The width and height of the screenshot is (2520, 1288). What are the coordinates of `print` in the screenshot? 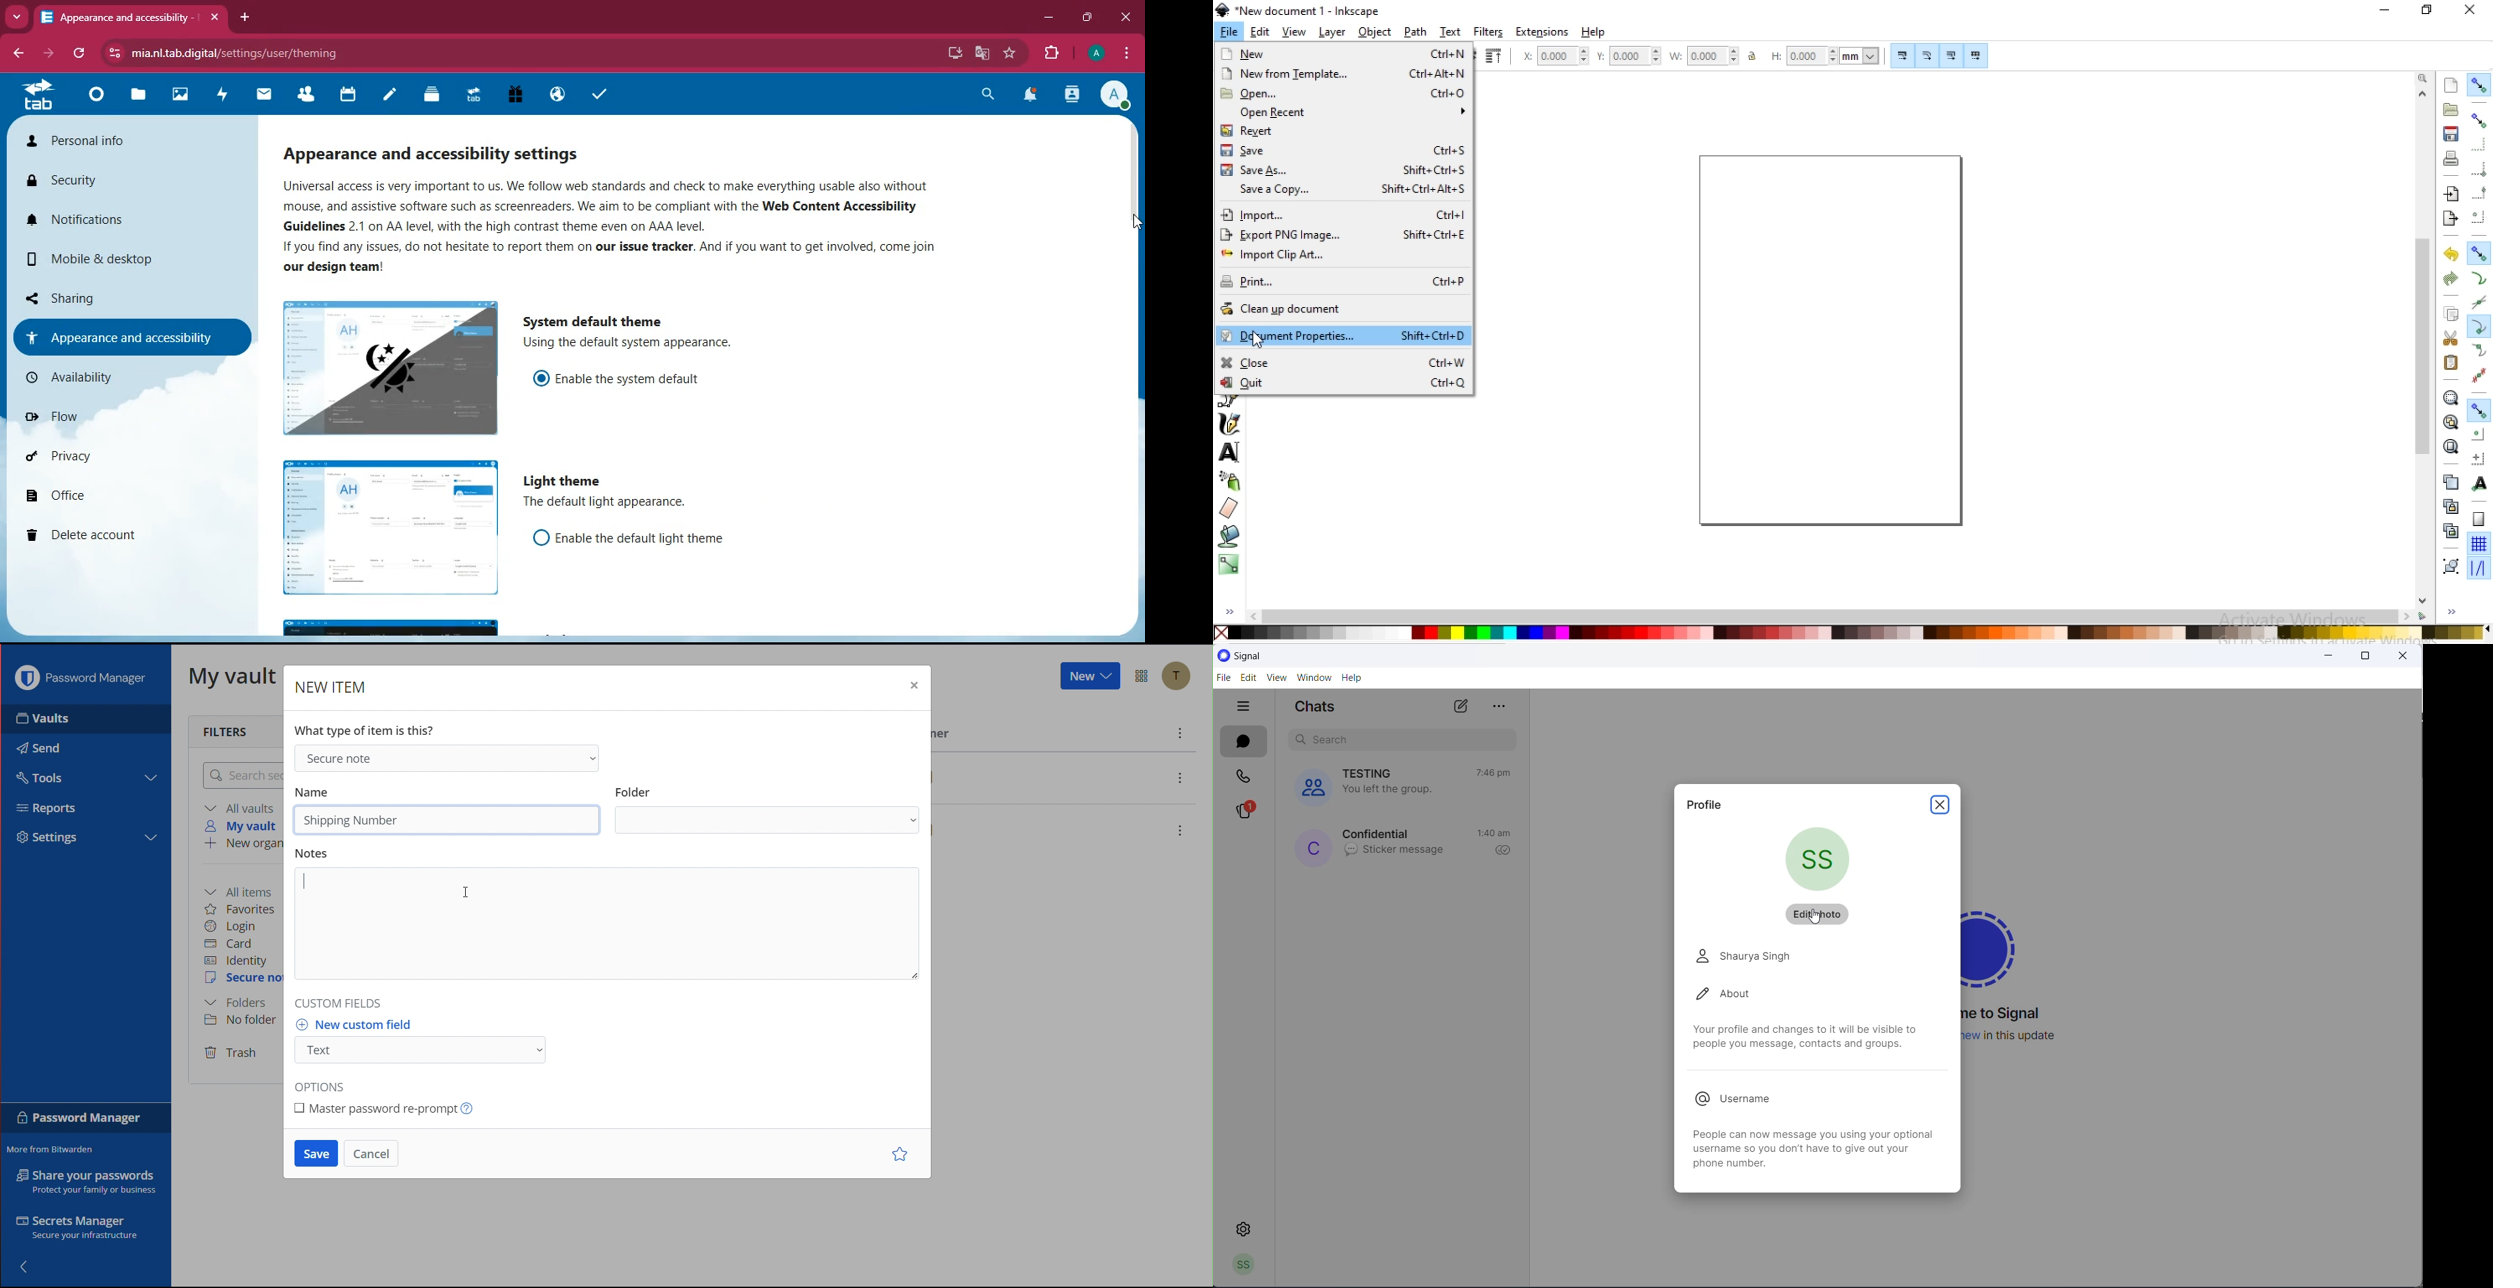 It's located at (1345, 282).